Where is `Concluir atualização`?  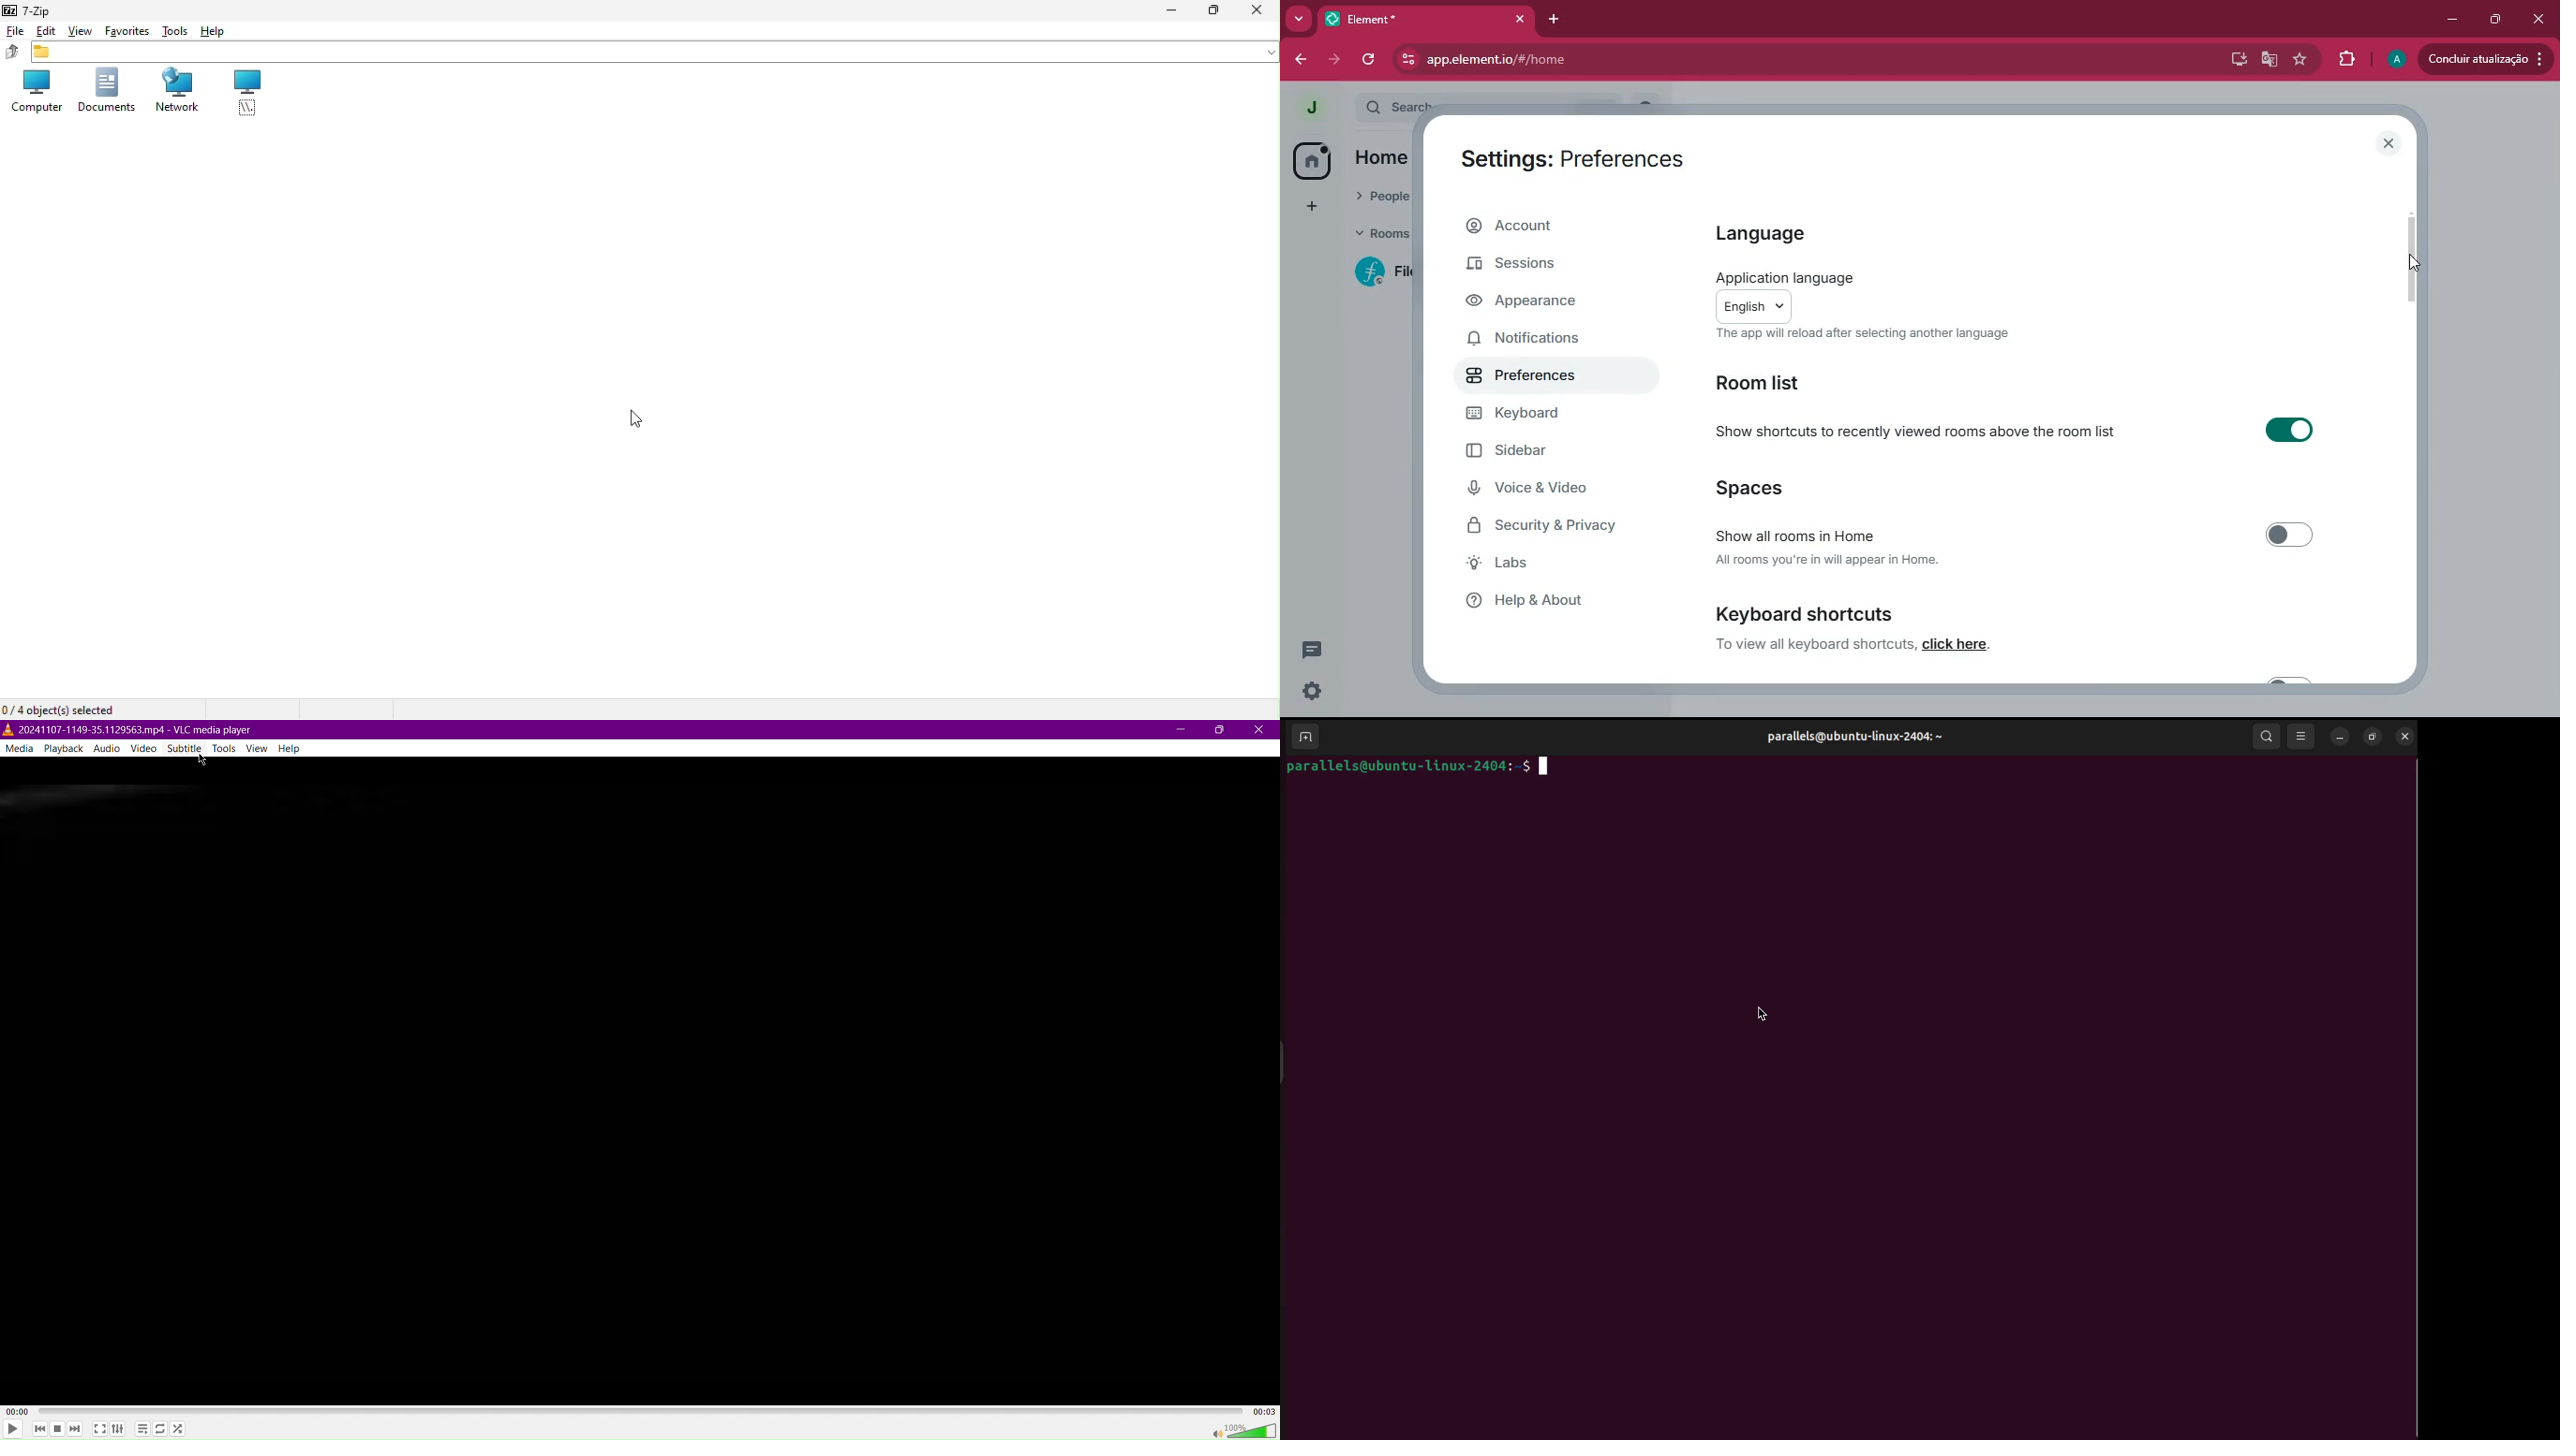 Concluir atualização is located at coordinates (2489, 59).